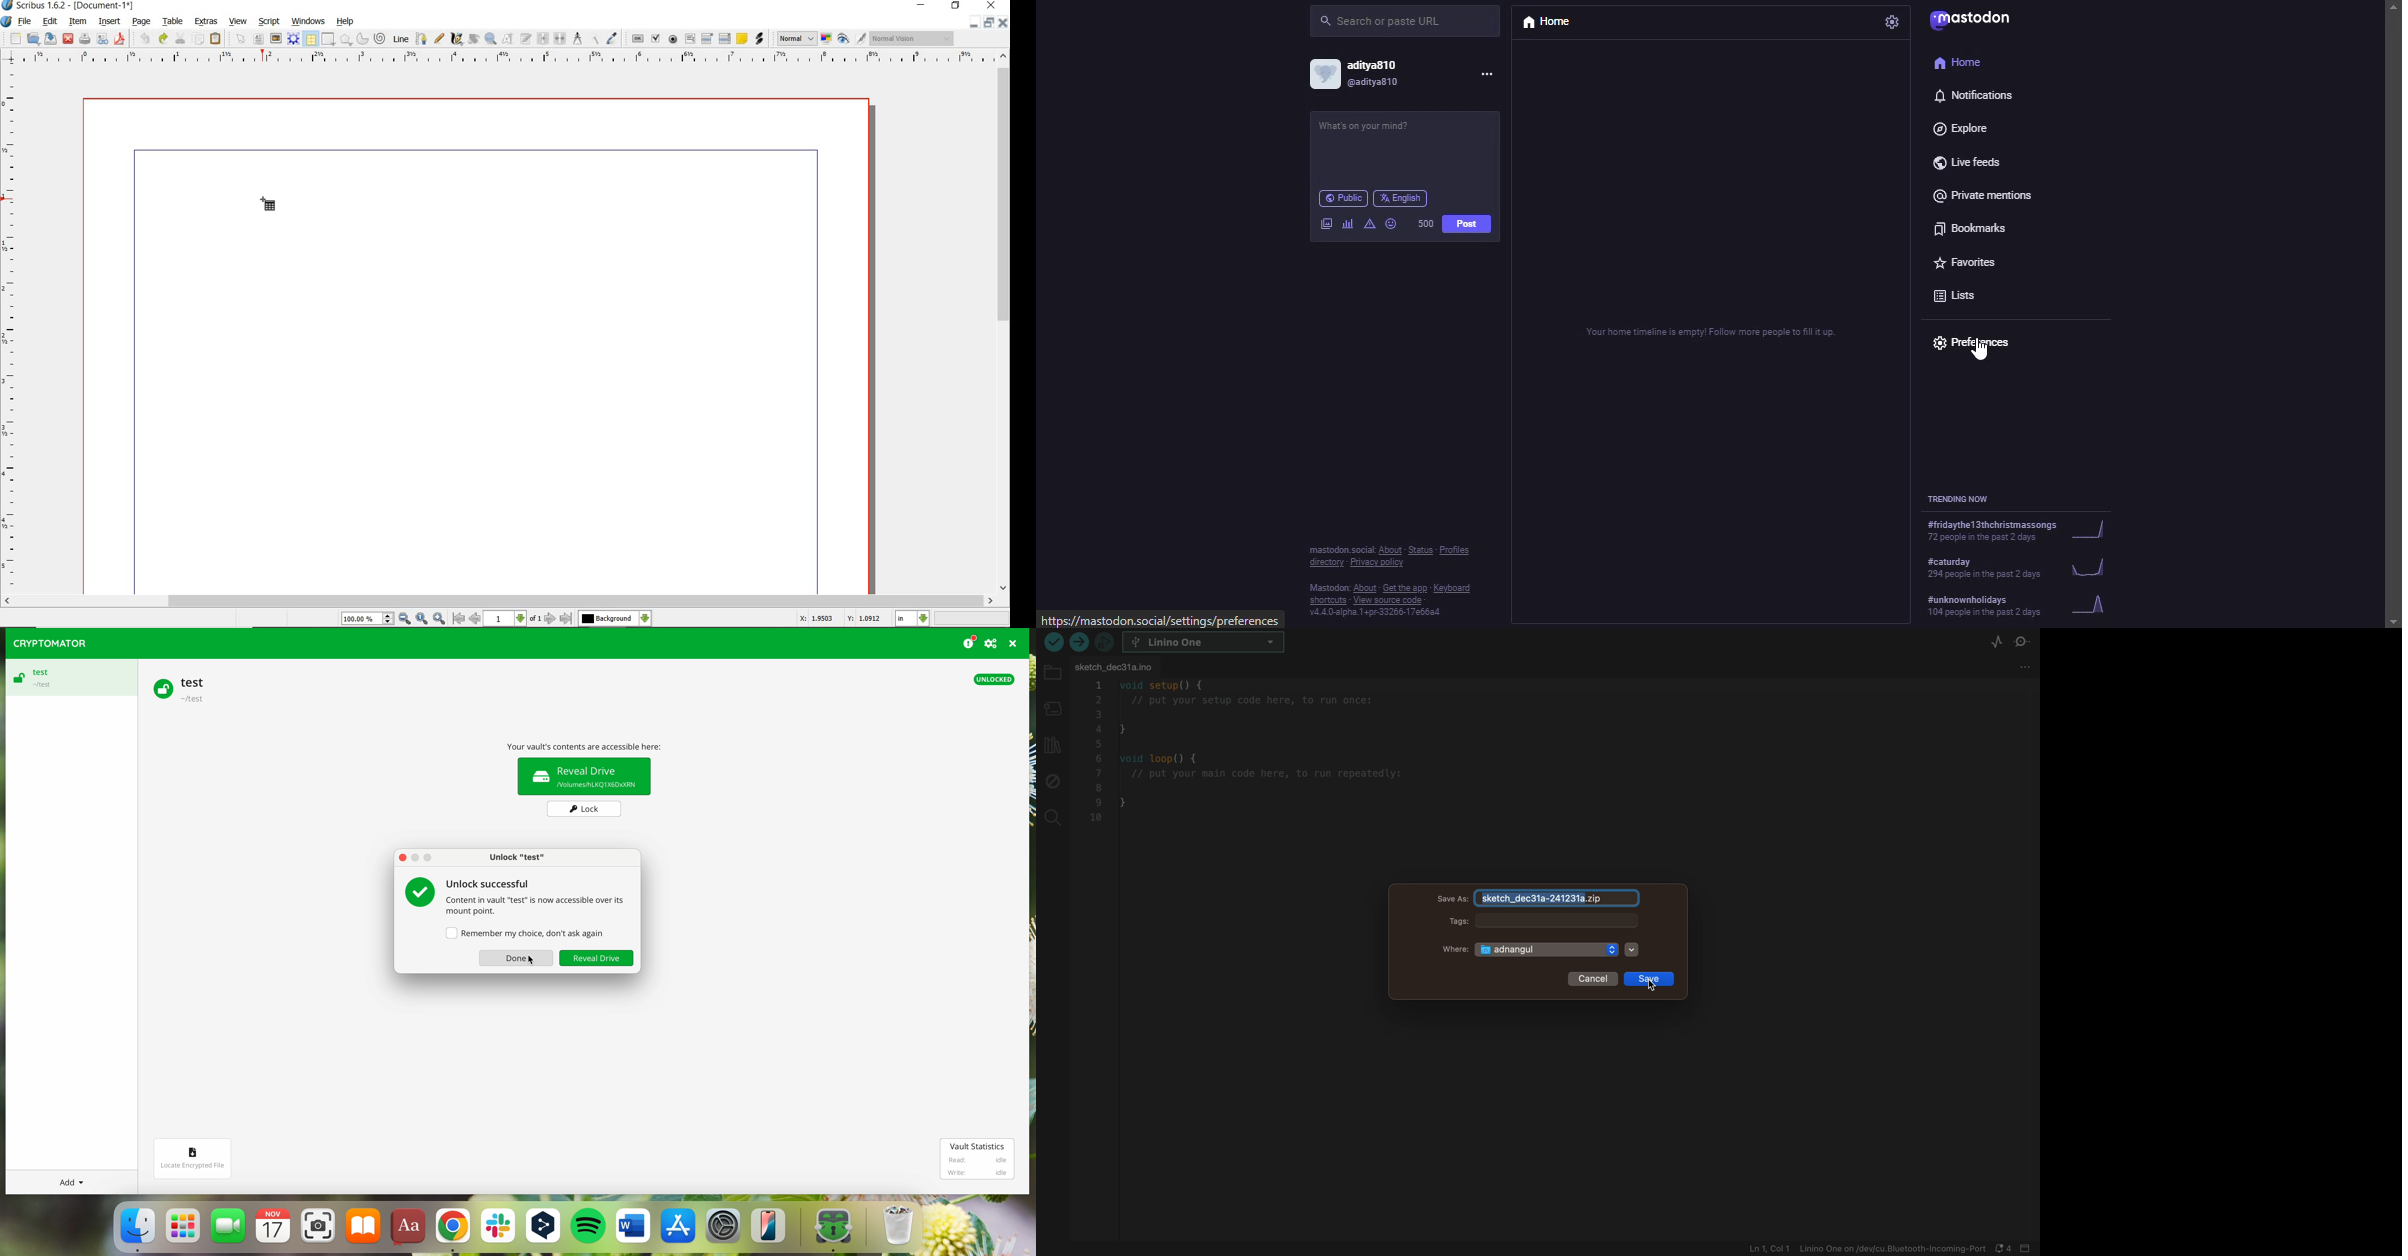 The height and width of the screenshot is (1260, 2408). What do you see at coordinates (913, 618) in the screenshot?
I see `select measurement` at bounding box center [913, 618].